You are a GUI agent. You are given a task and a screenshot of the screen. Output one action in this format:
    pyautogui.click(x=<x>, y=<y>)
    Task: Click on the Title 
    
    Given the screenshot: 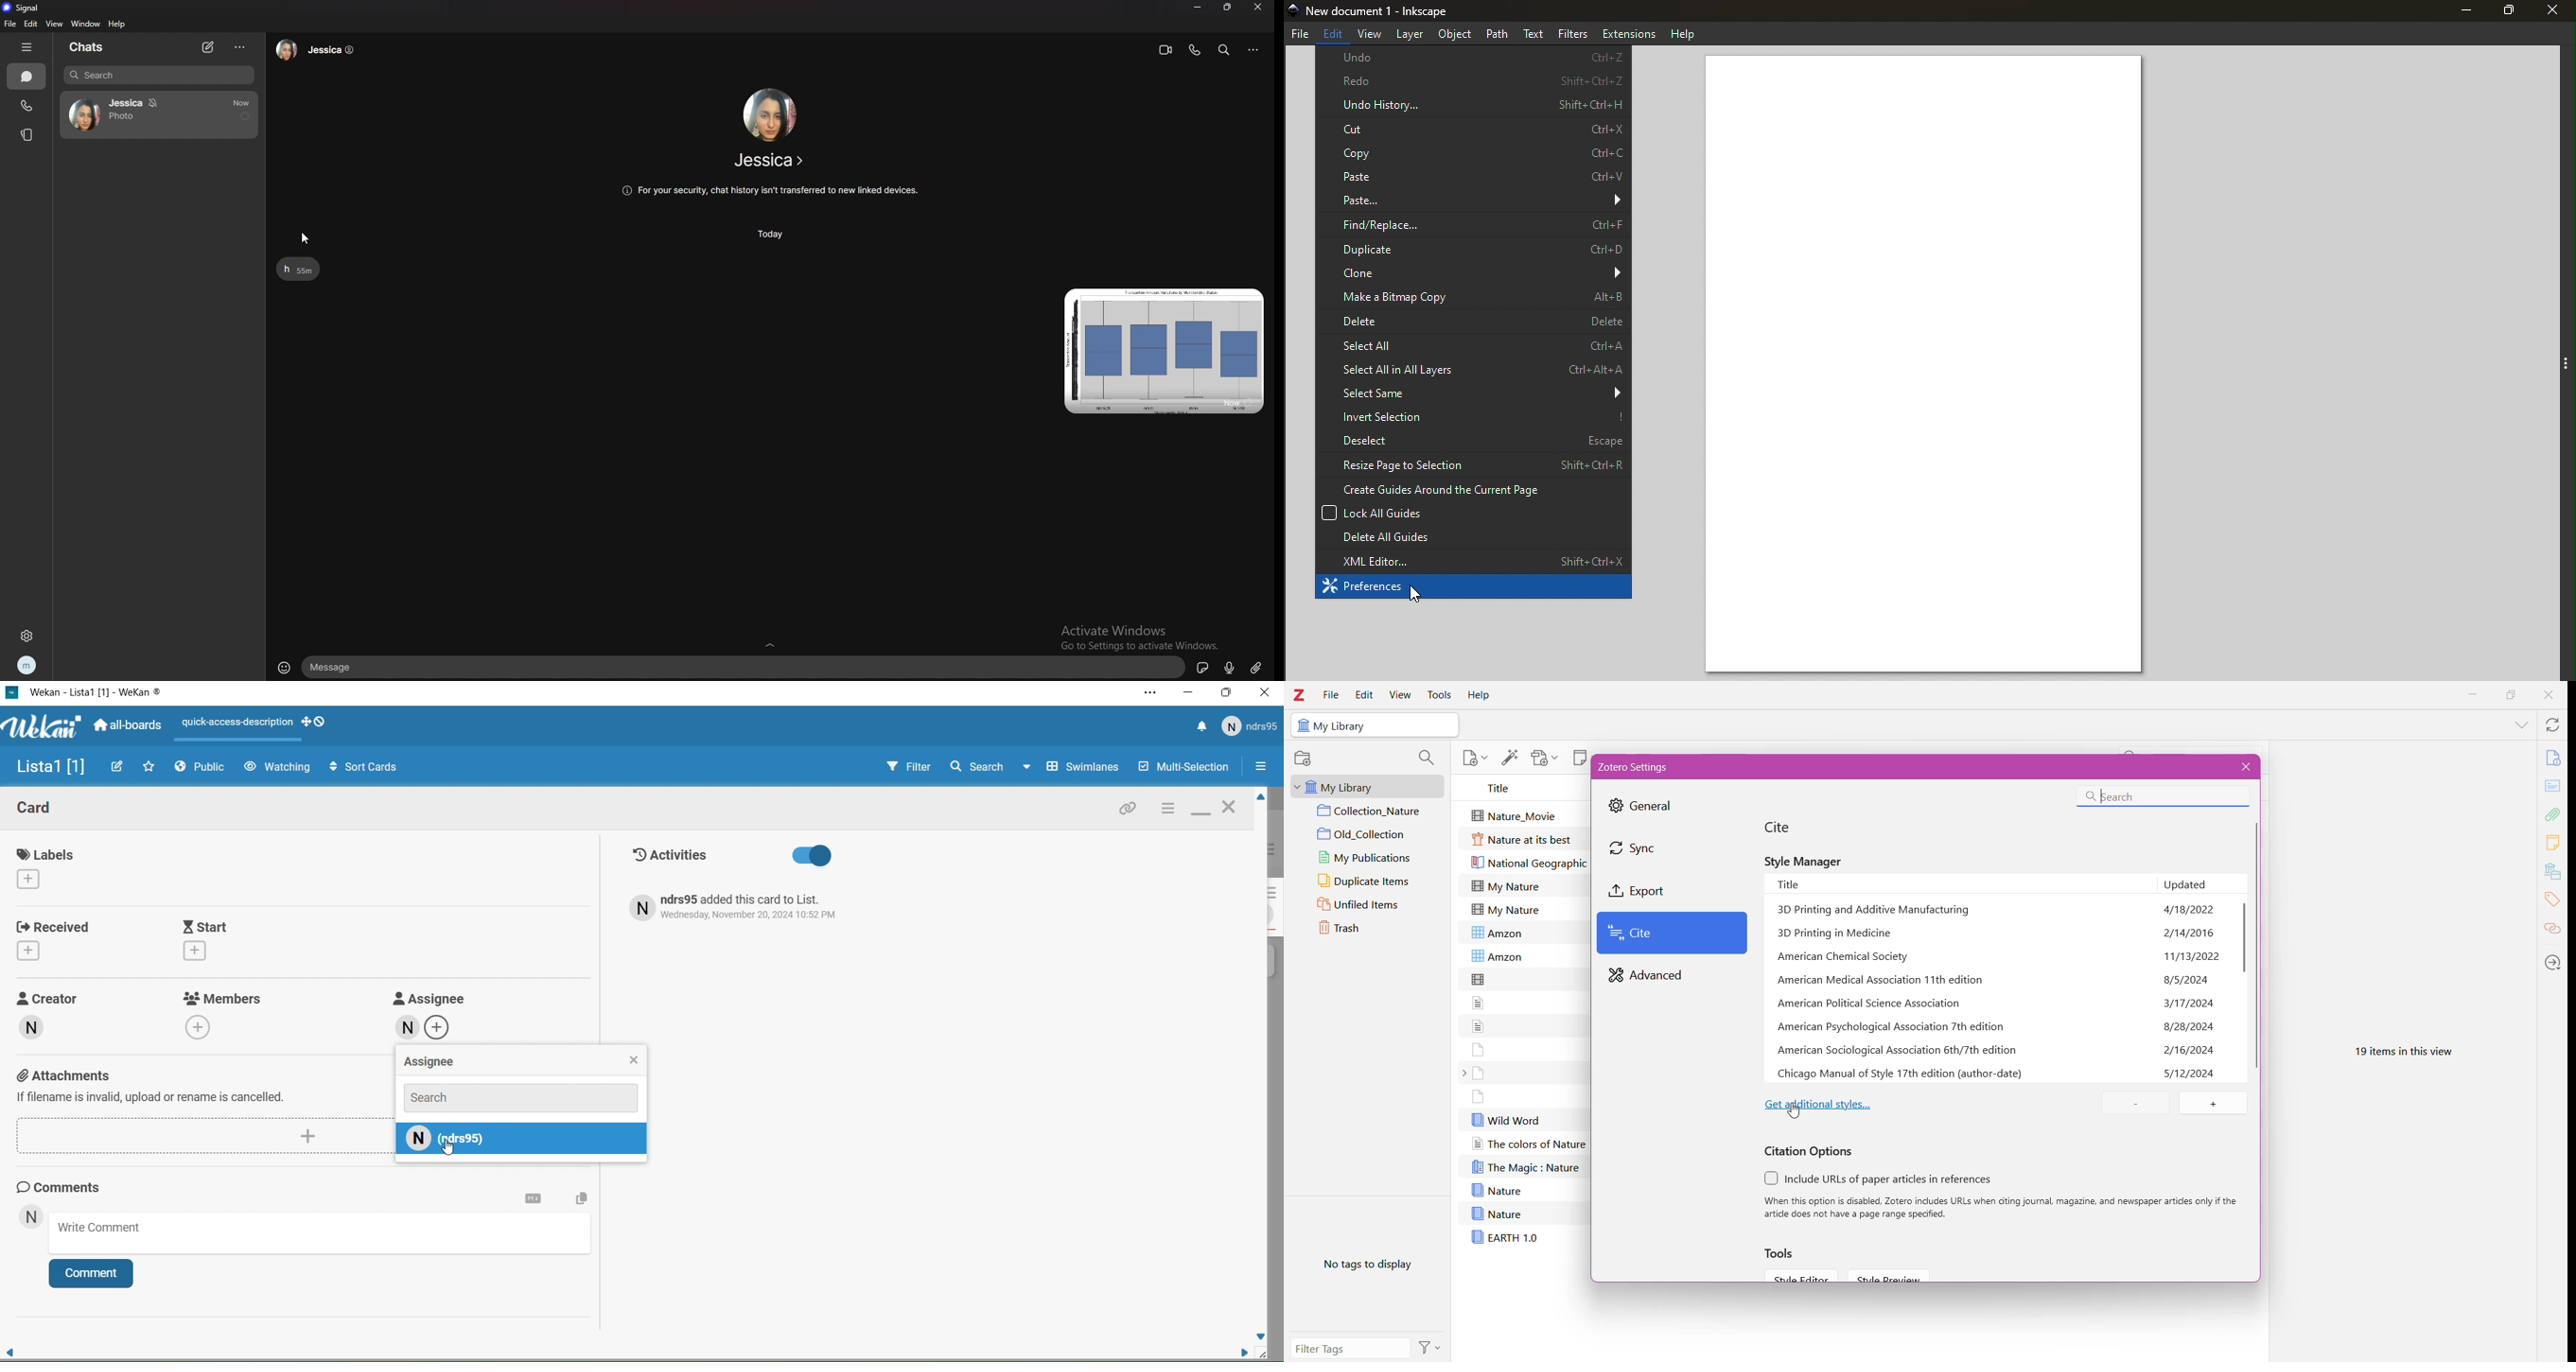 What is the action you would take?
    pyautogui.click(x=1503, y=788)
    